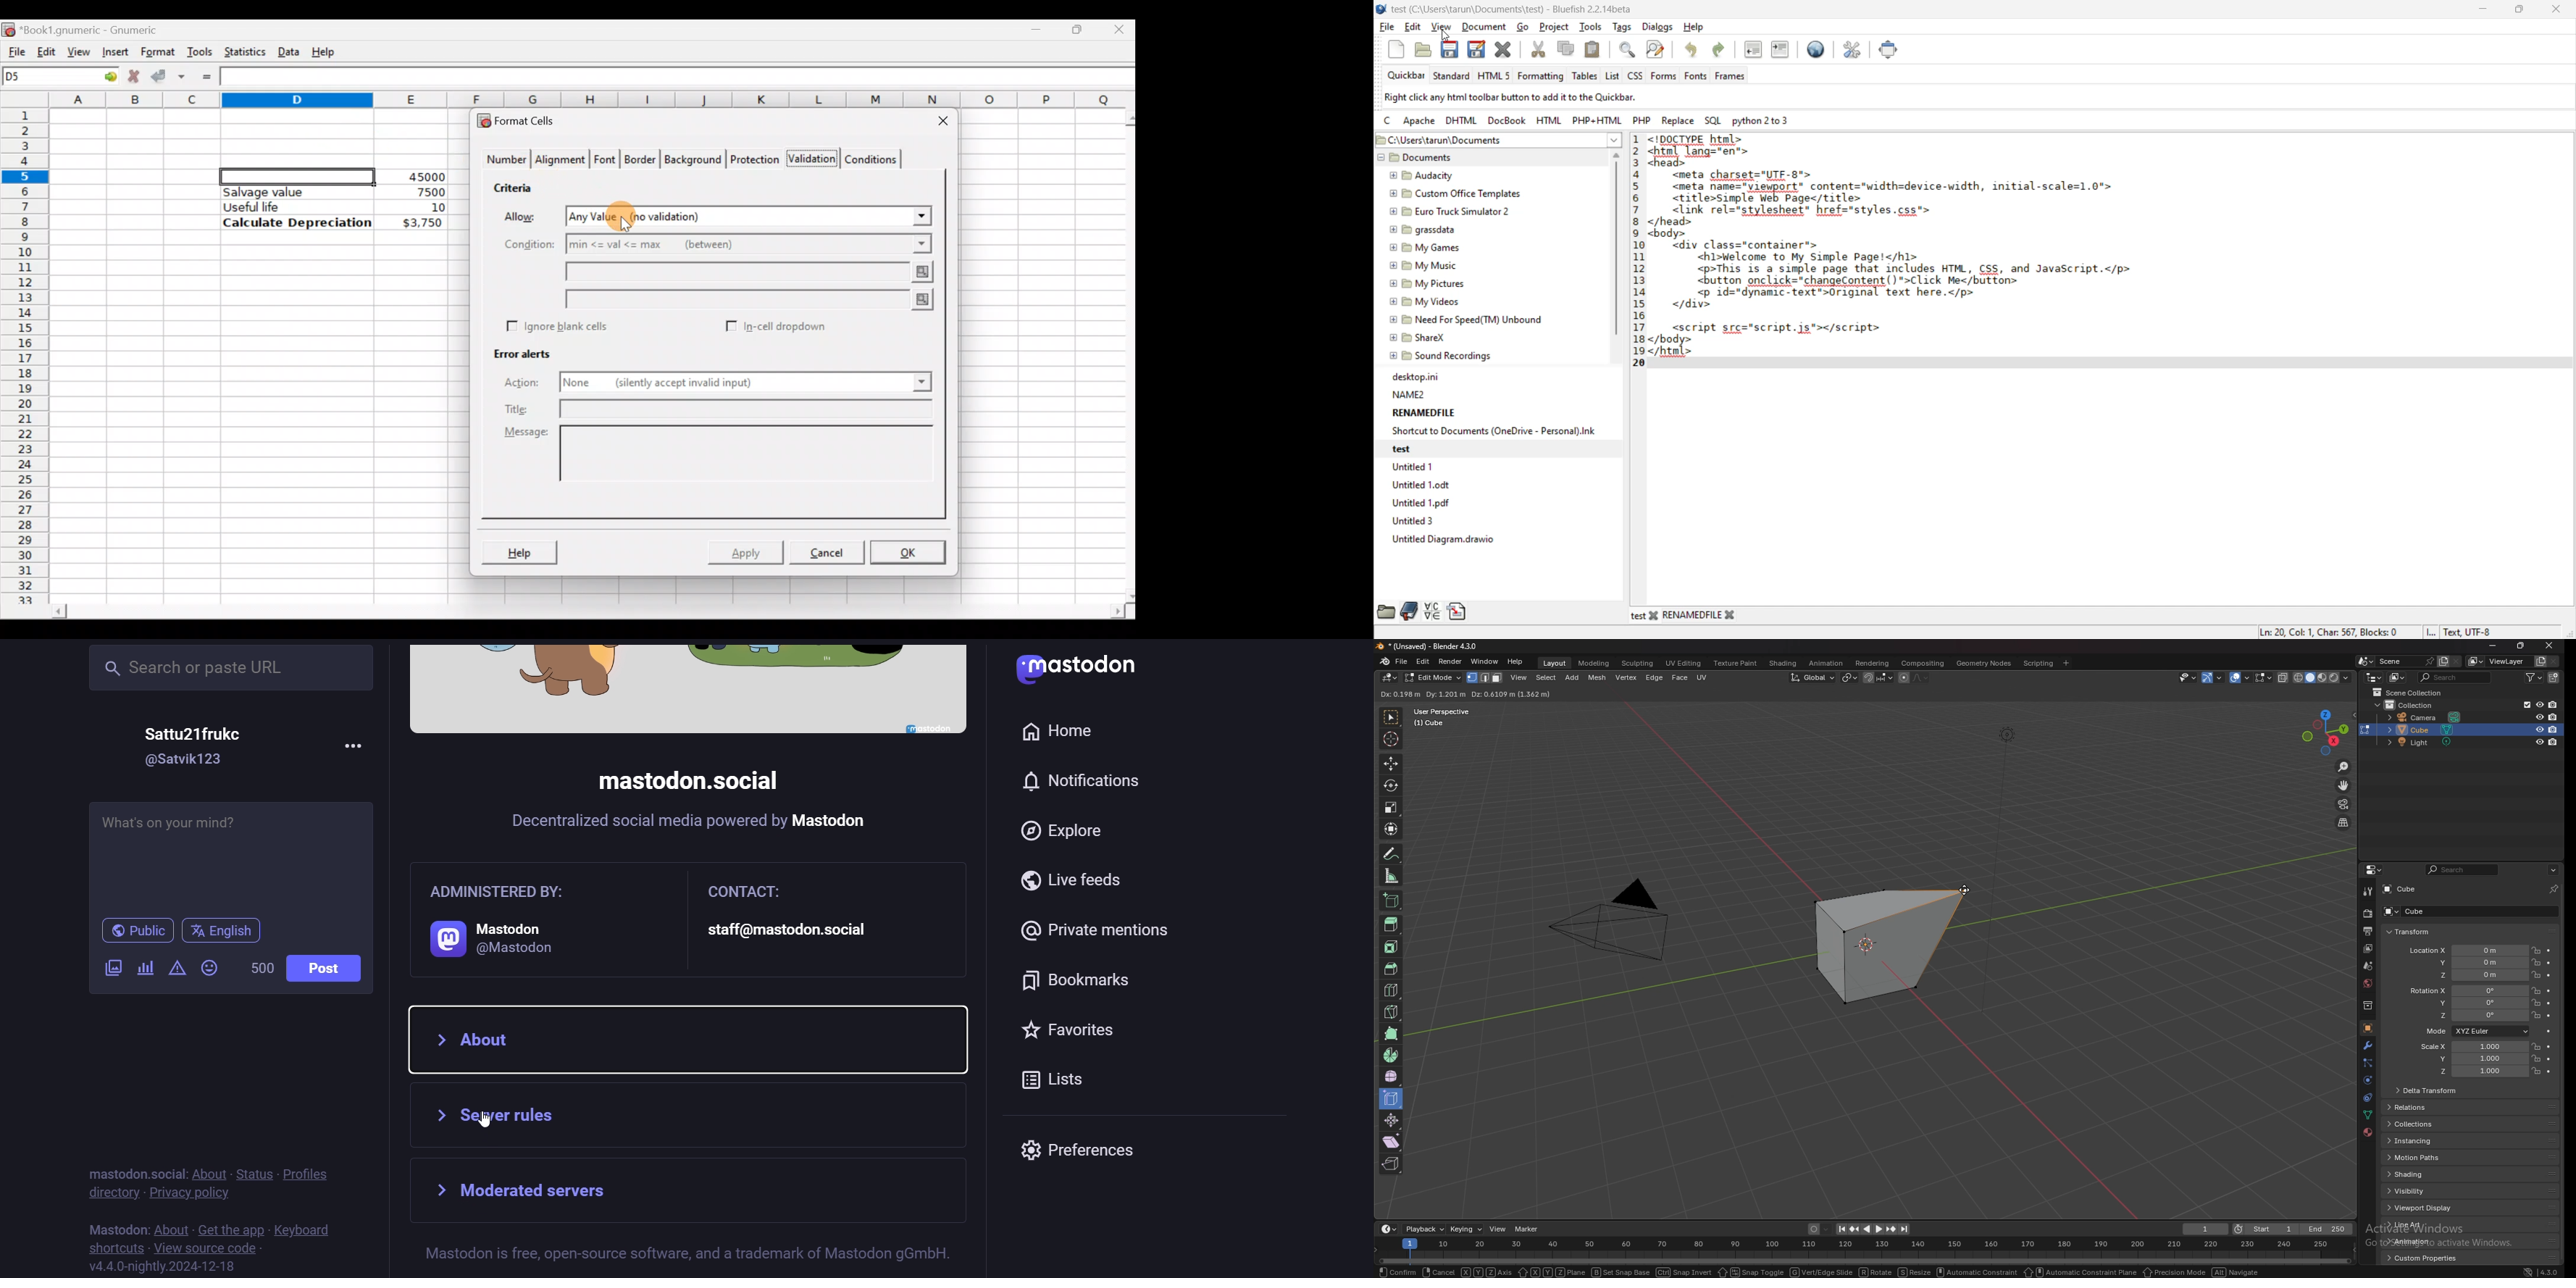 The width and height of the screenshot is (2576, 1288). What do you see at coordinates (199, 51) in the screenshot?
I see `Tools` at bounding box center [199, 51].